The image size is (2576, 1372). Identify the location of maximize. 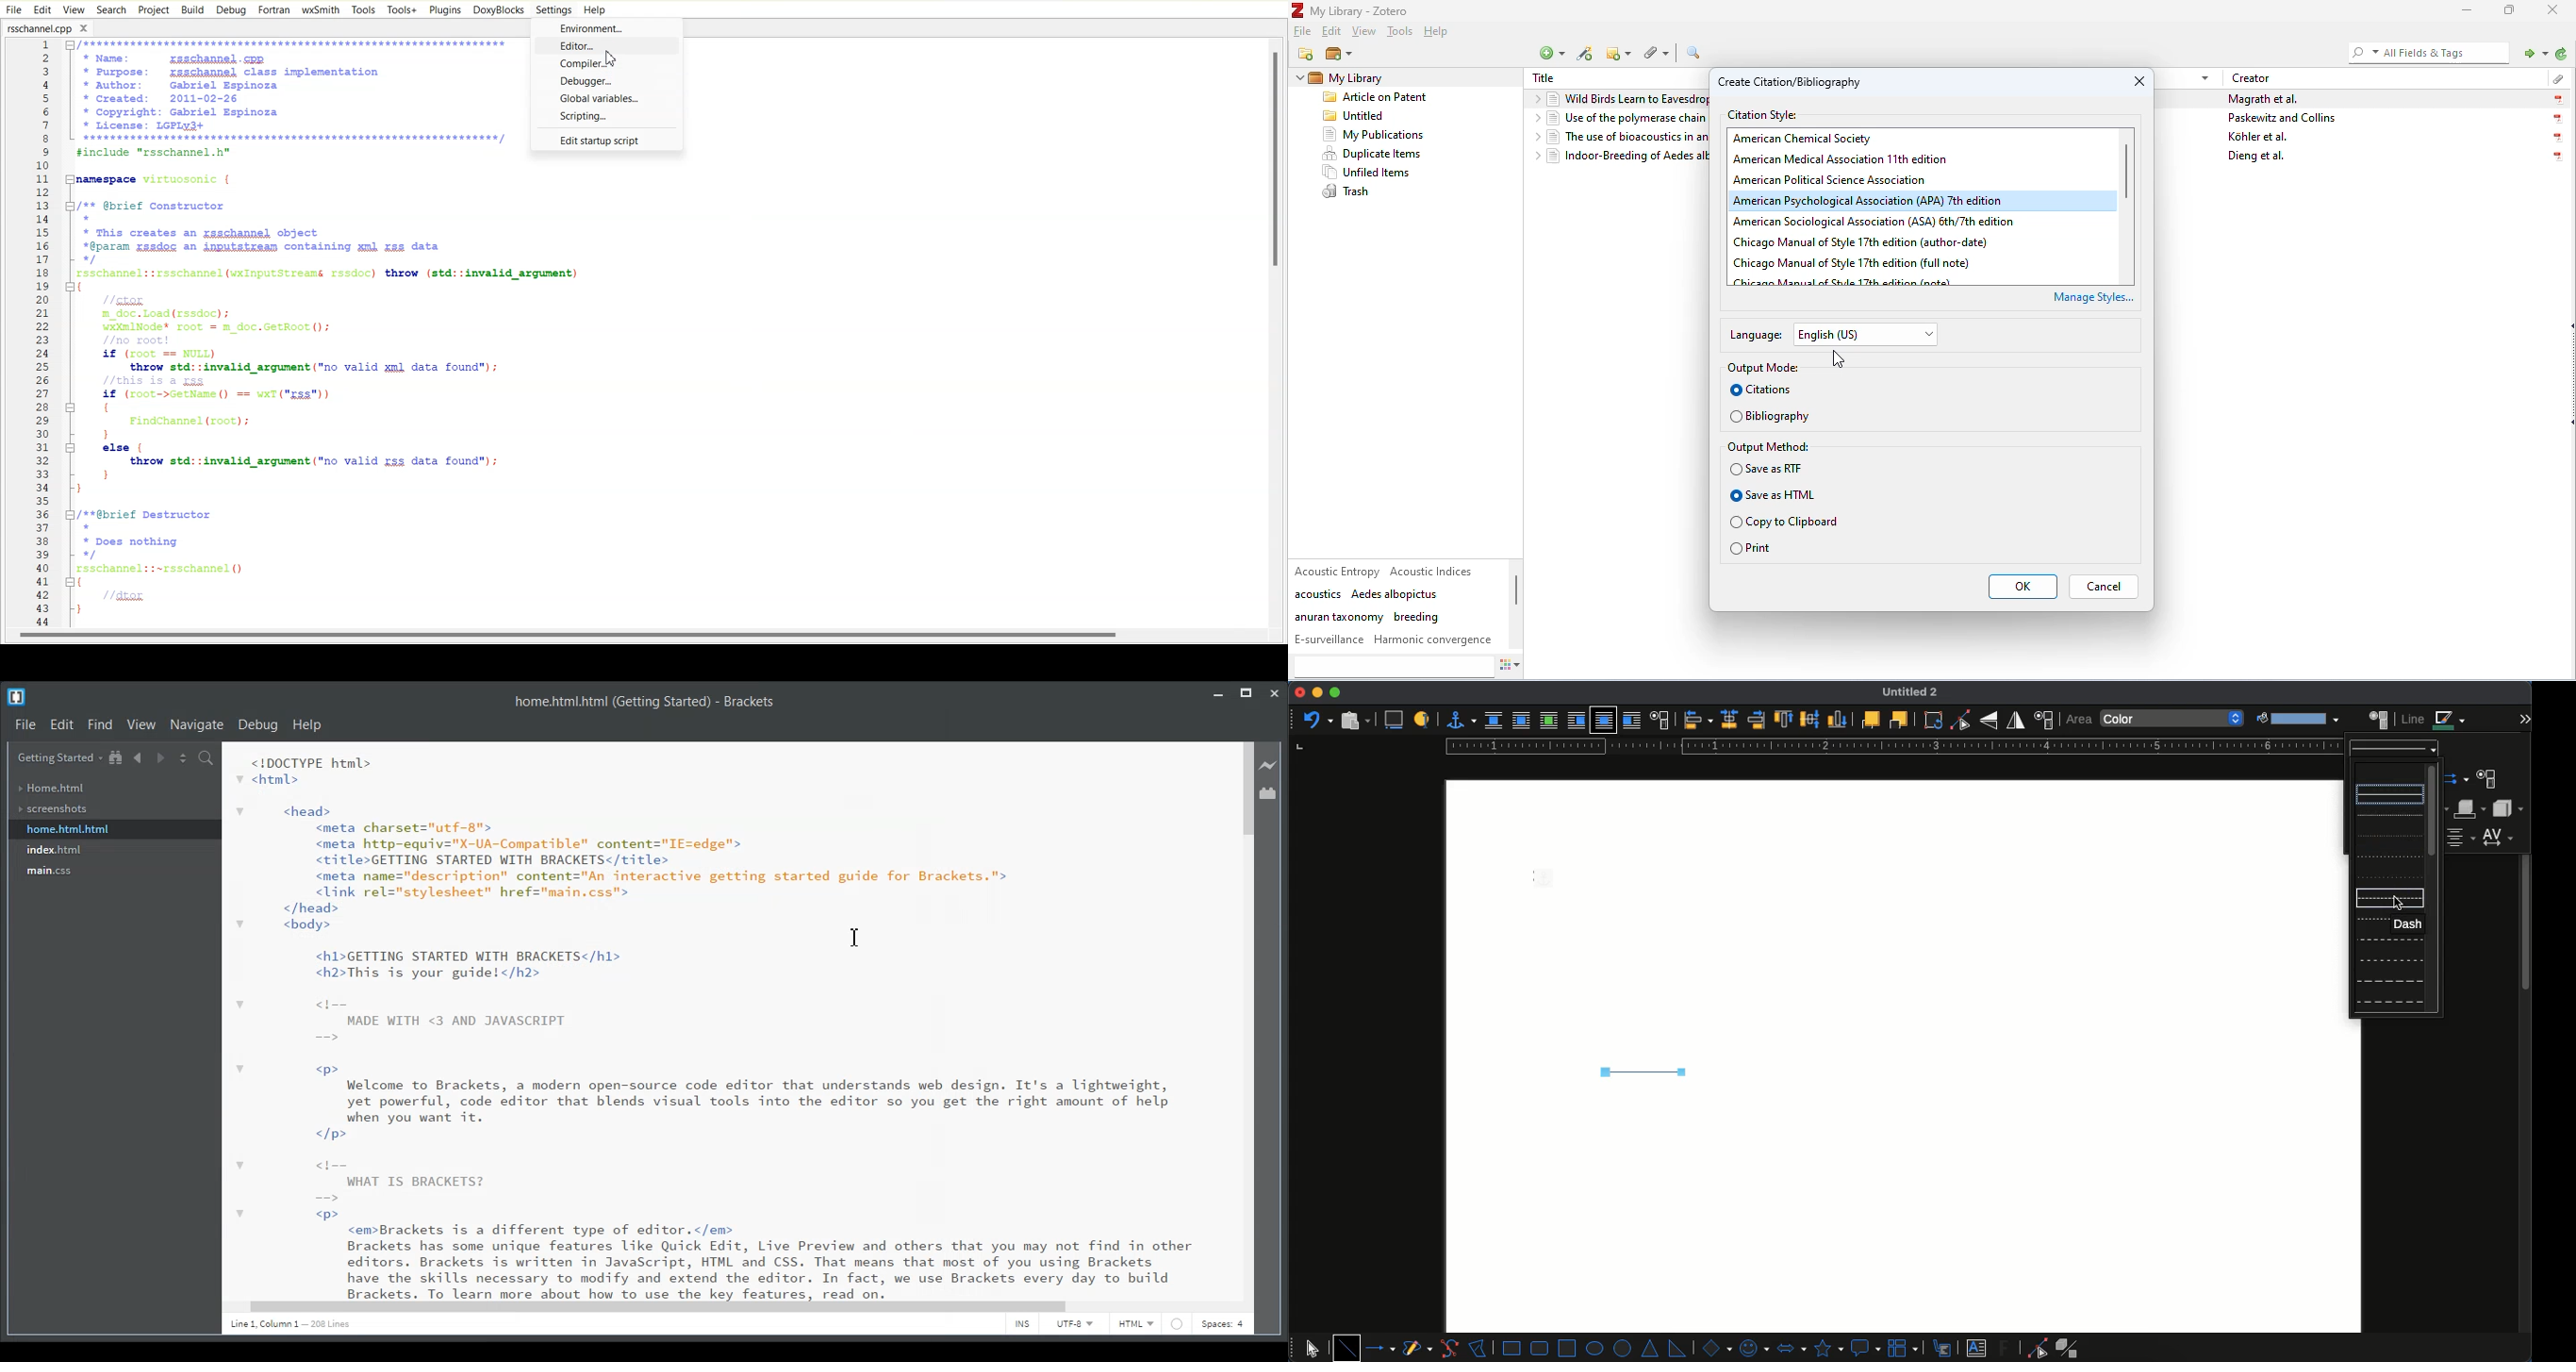
(1335, 693).